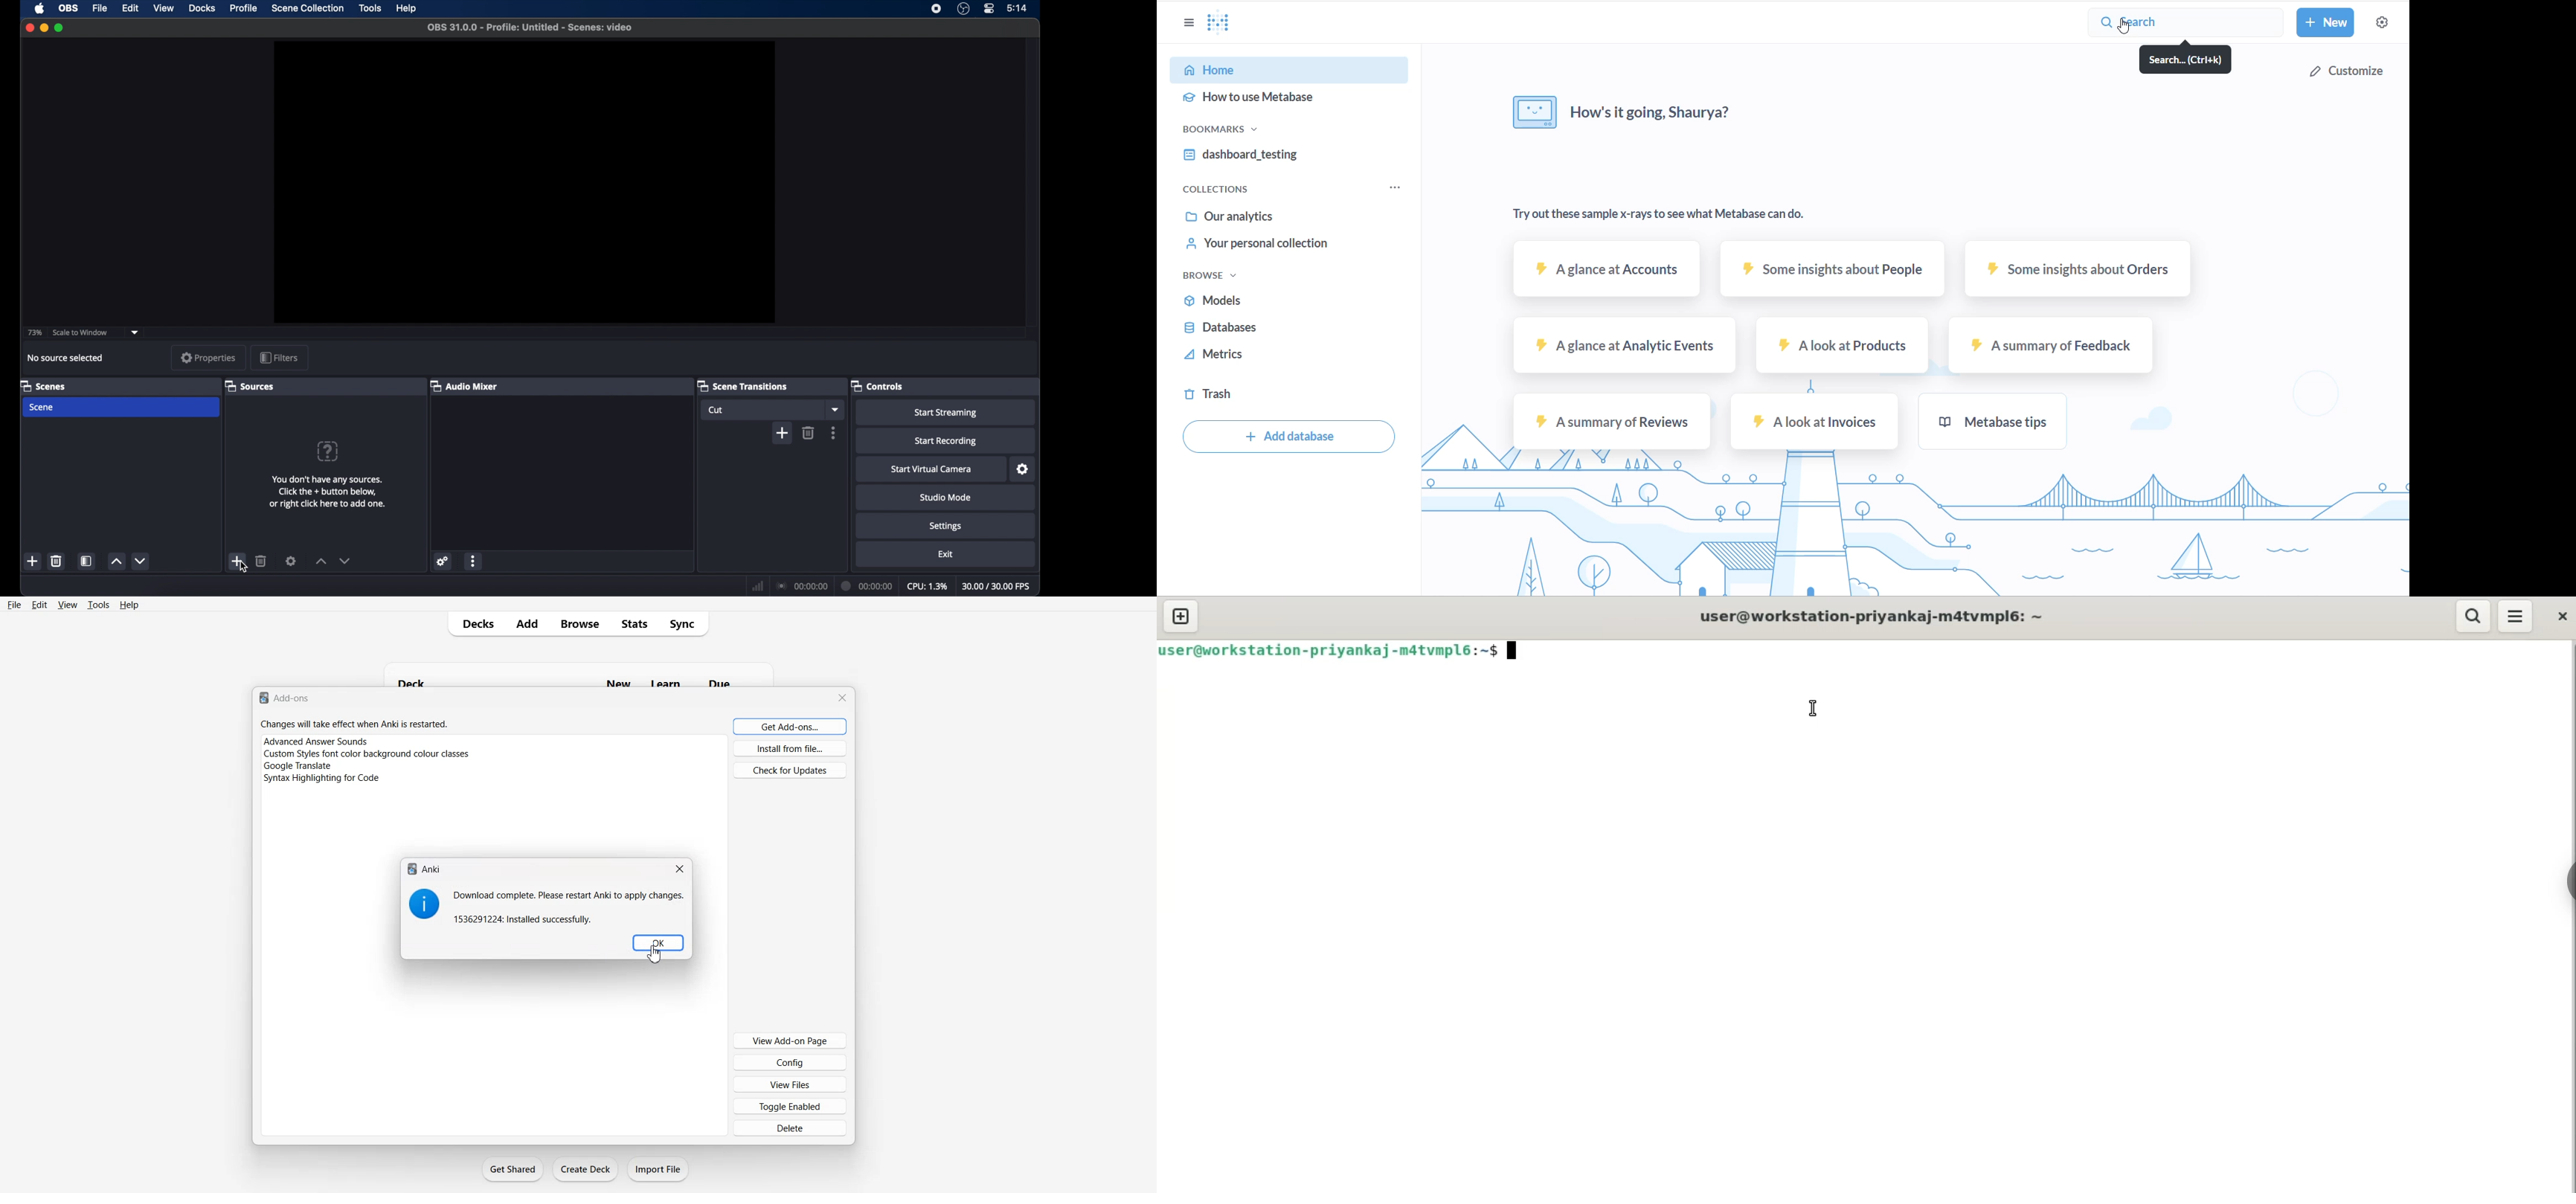 Image resolution: width=2576 pixels, height=1204 pixels. Describe the element at coordinates (656, 956) in the screenshot. I see `cursor` at that location.